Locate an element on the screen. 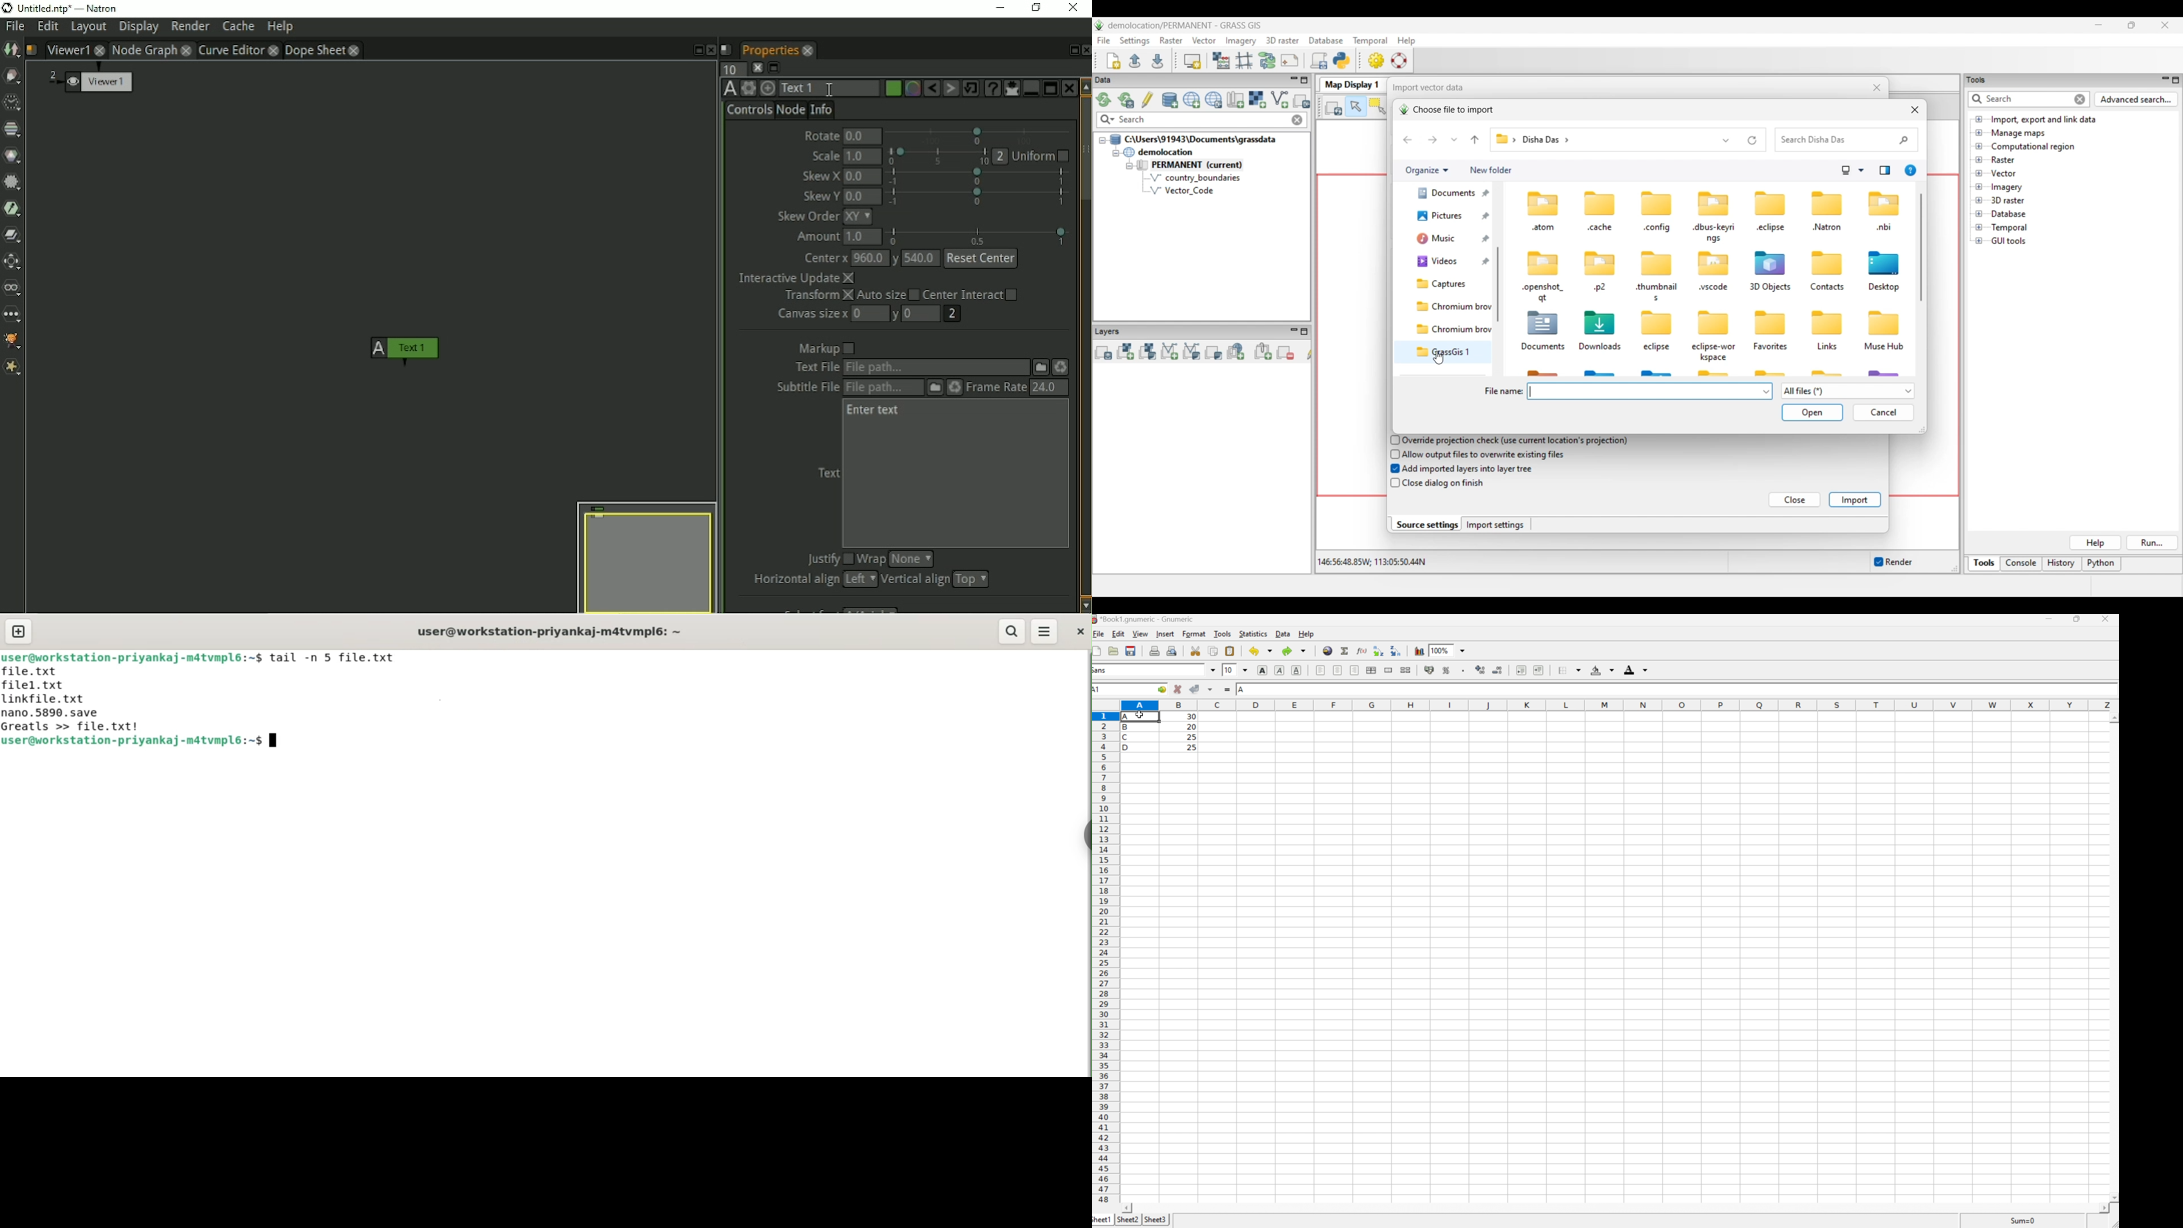 The width and height of the screenshot is (2184, 1232). Cursor is located at coordinates (1140, 714).